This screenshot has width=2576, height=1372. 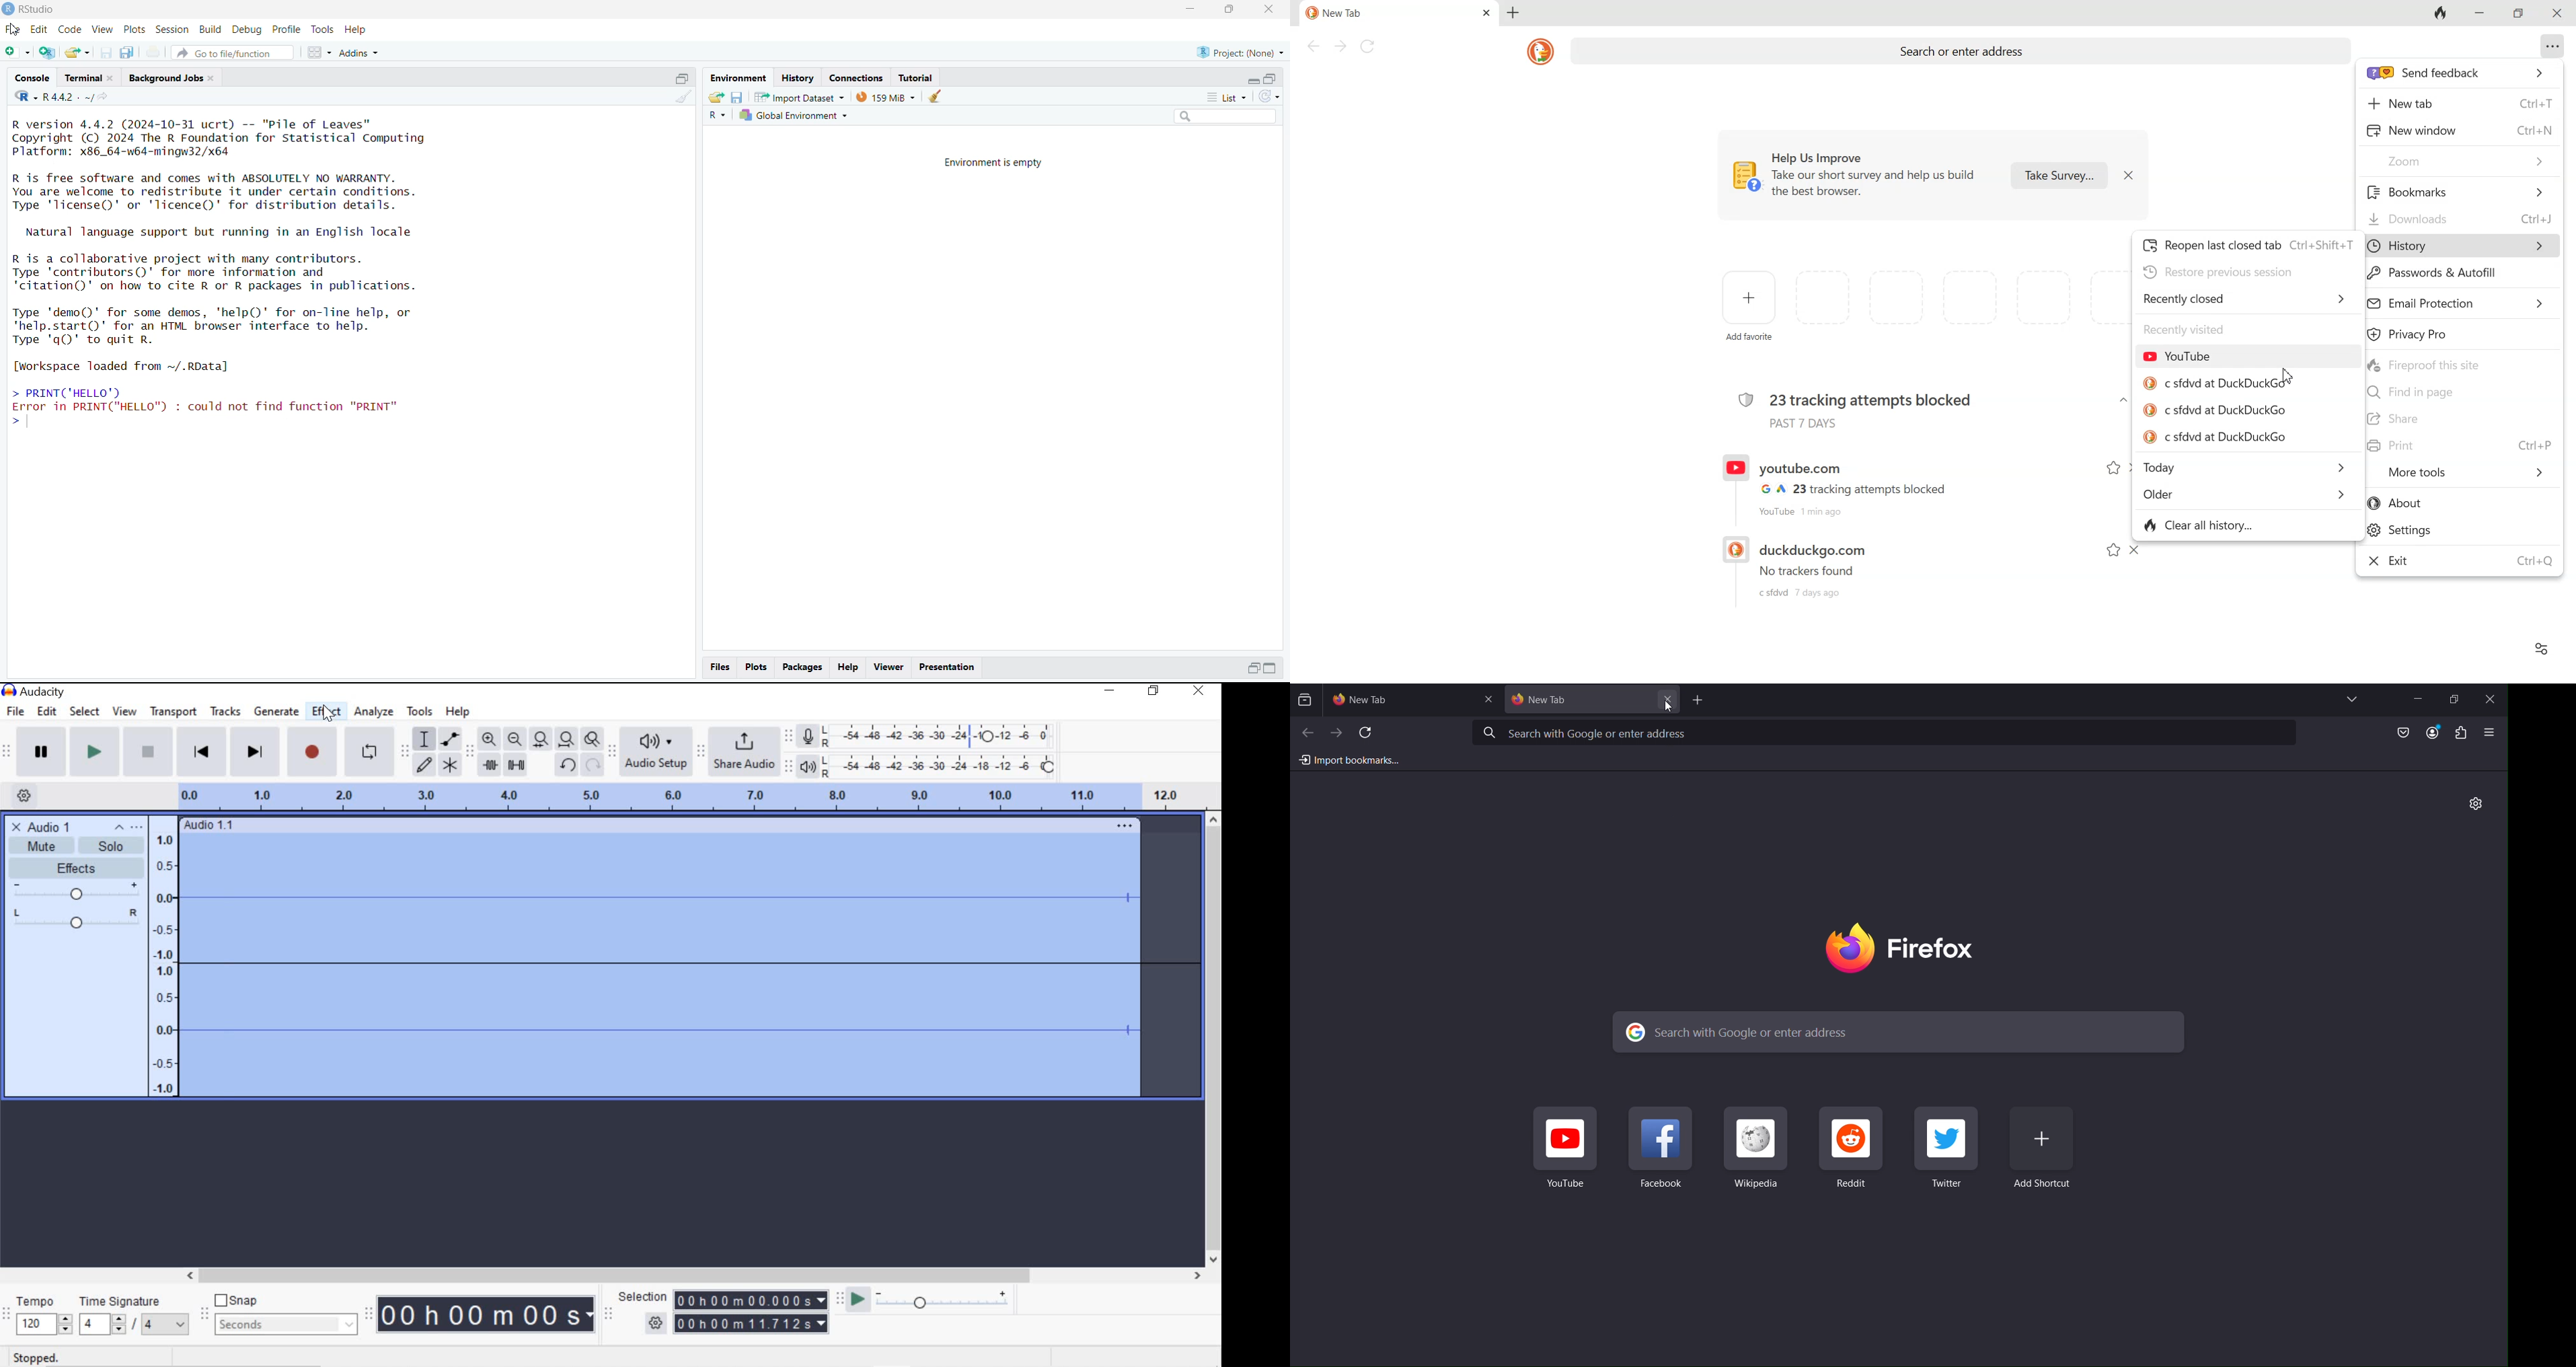 I want to click on go to file/function, so click(x=232, y=52).